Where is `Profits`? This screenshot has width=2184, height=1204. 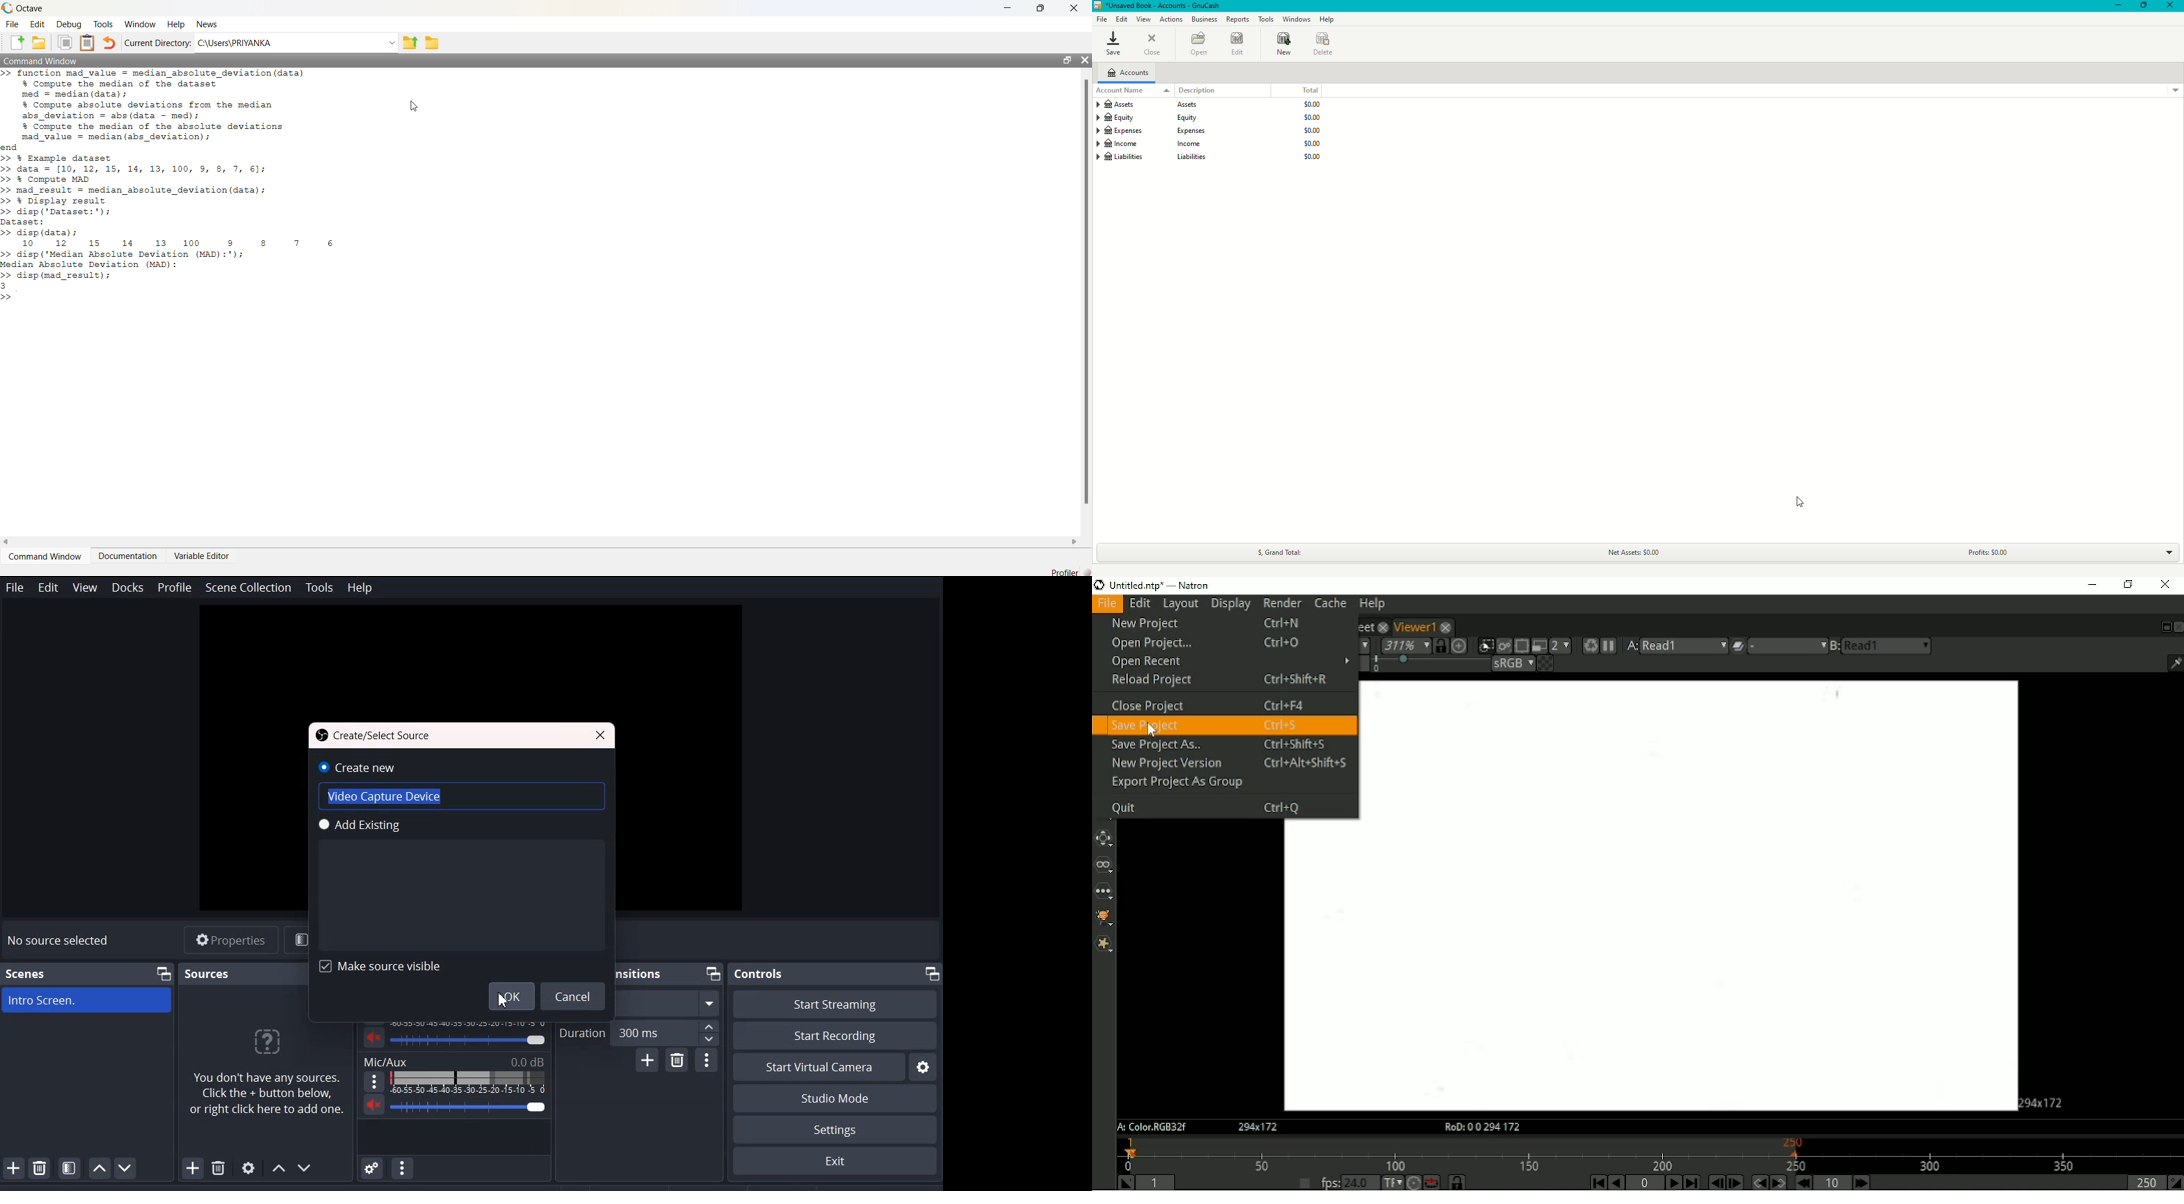
Profits is located at coordinates (1986, 550).